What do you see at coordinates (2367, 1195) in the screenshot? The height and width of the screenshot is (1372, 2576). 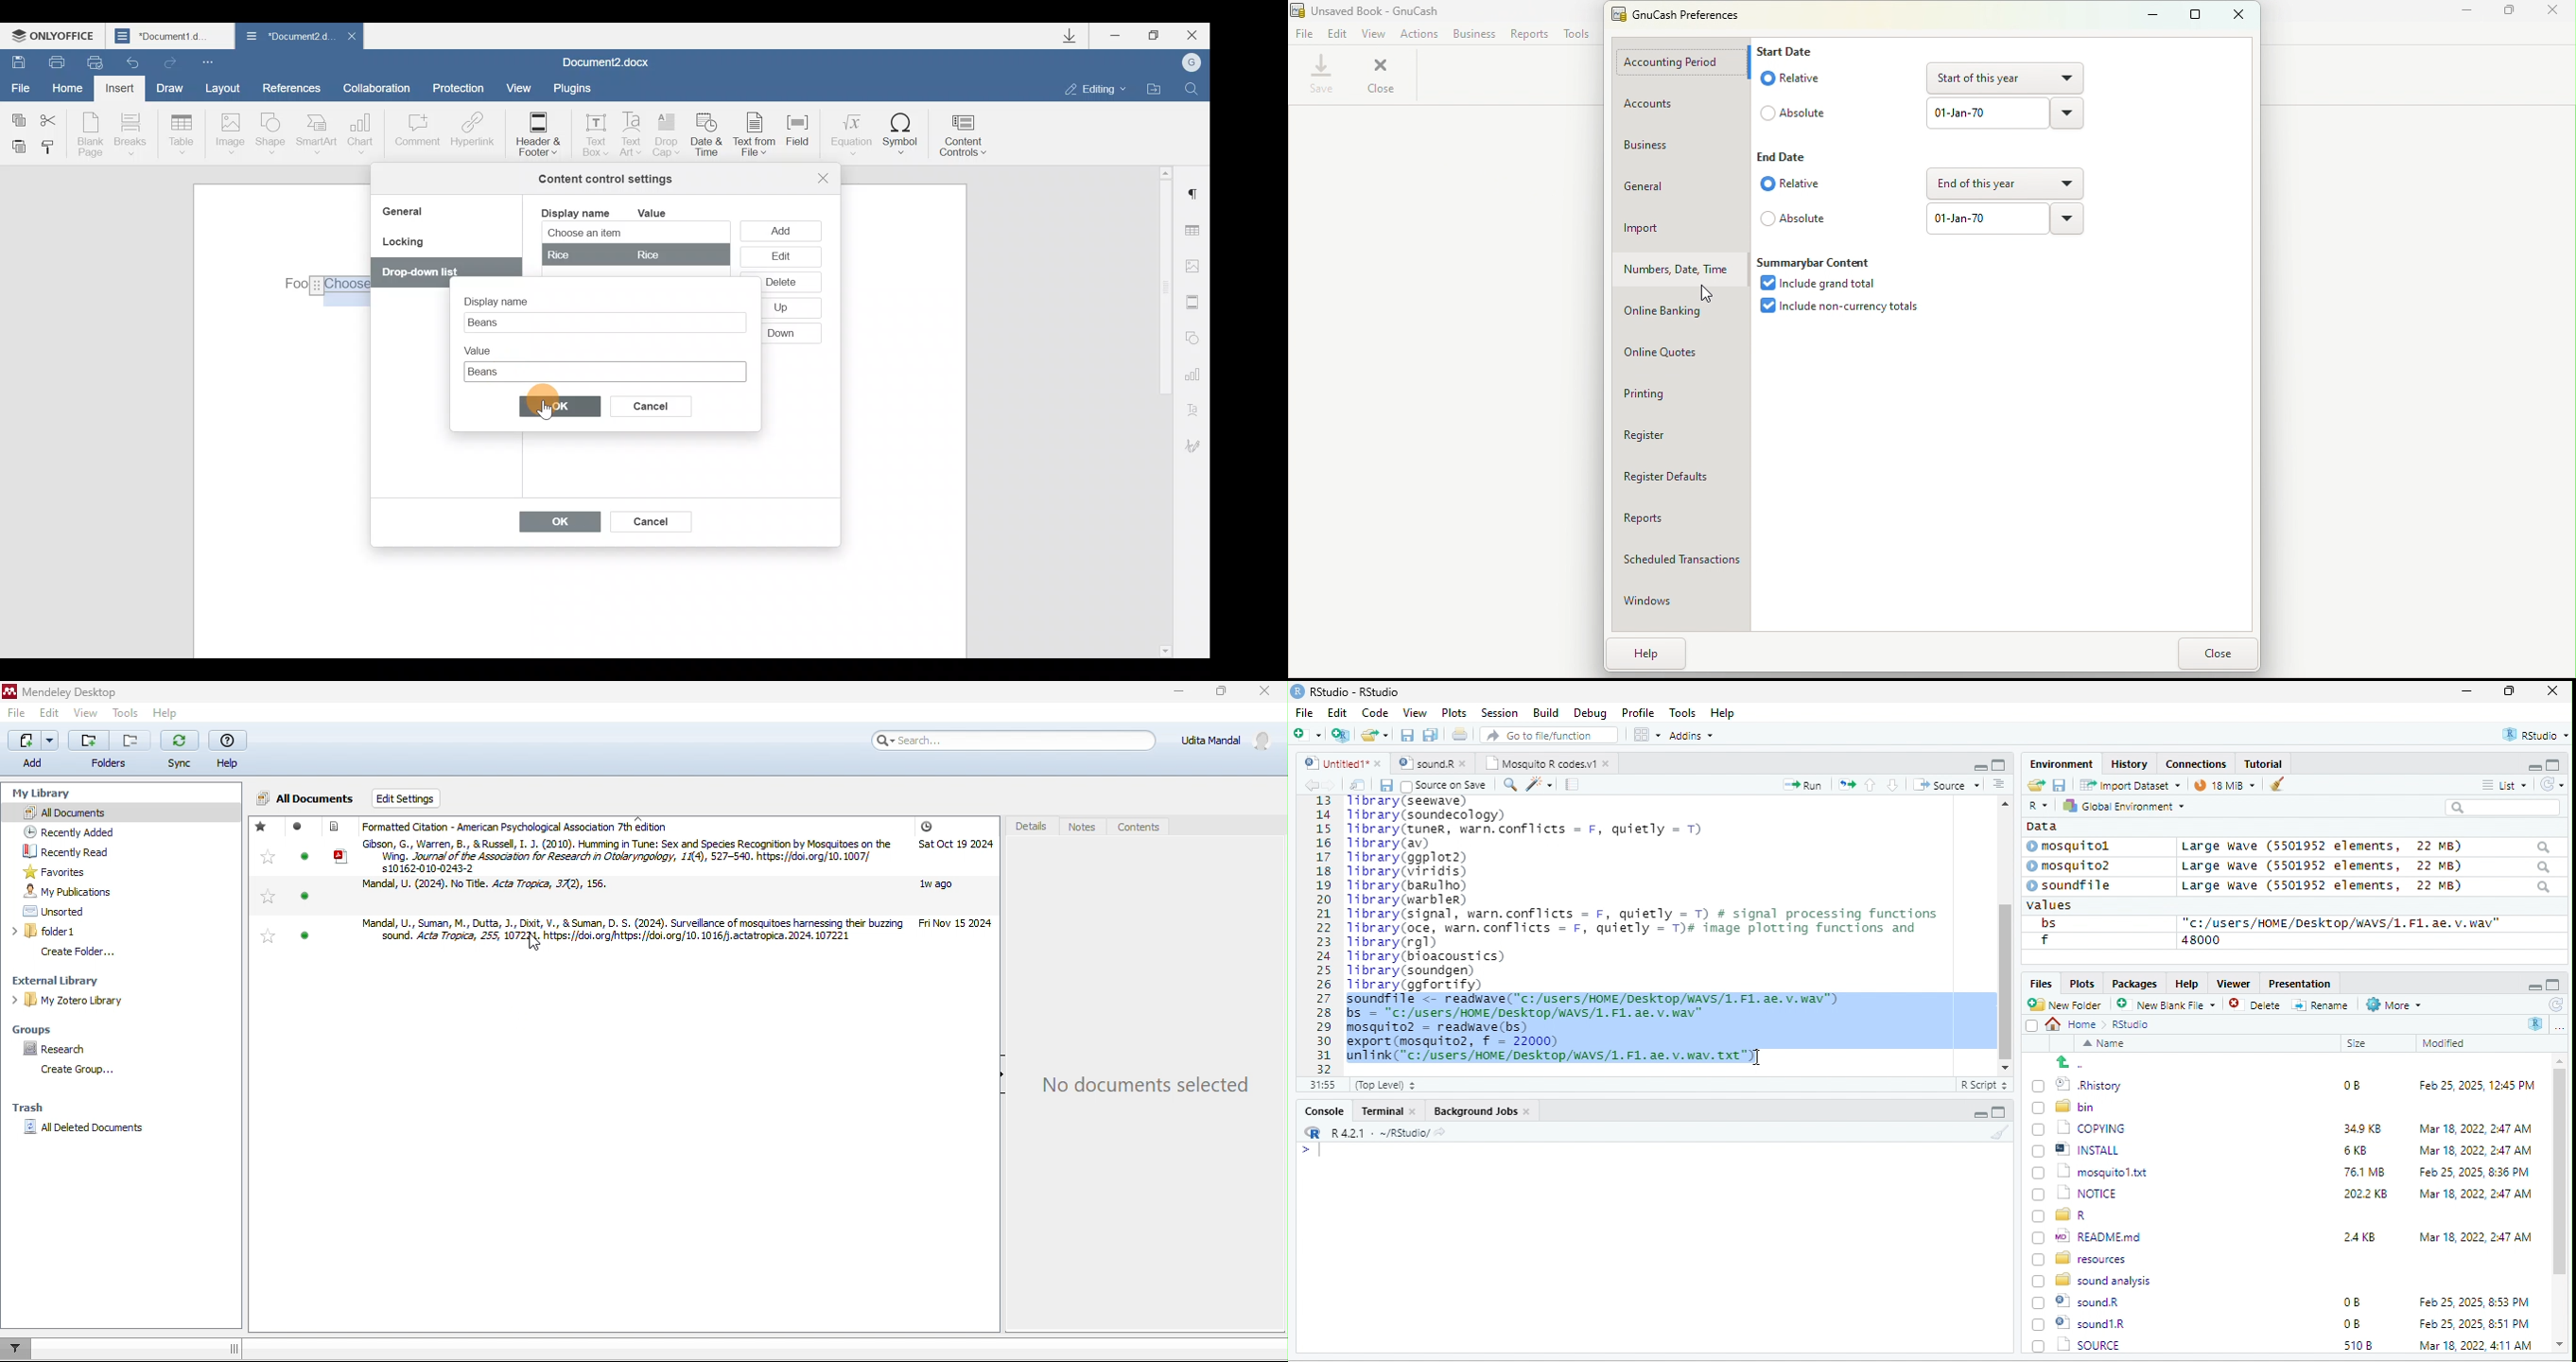 I see `2022 KB` at bounding box center [2367, 1195].